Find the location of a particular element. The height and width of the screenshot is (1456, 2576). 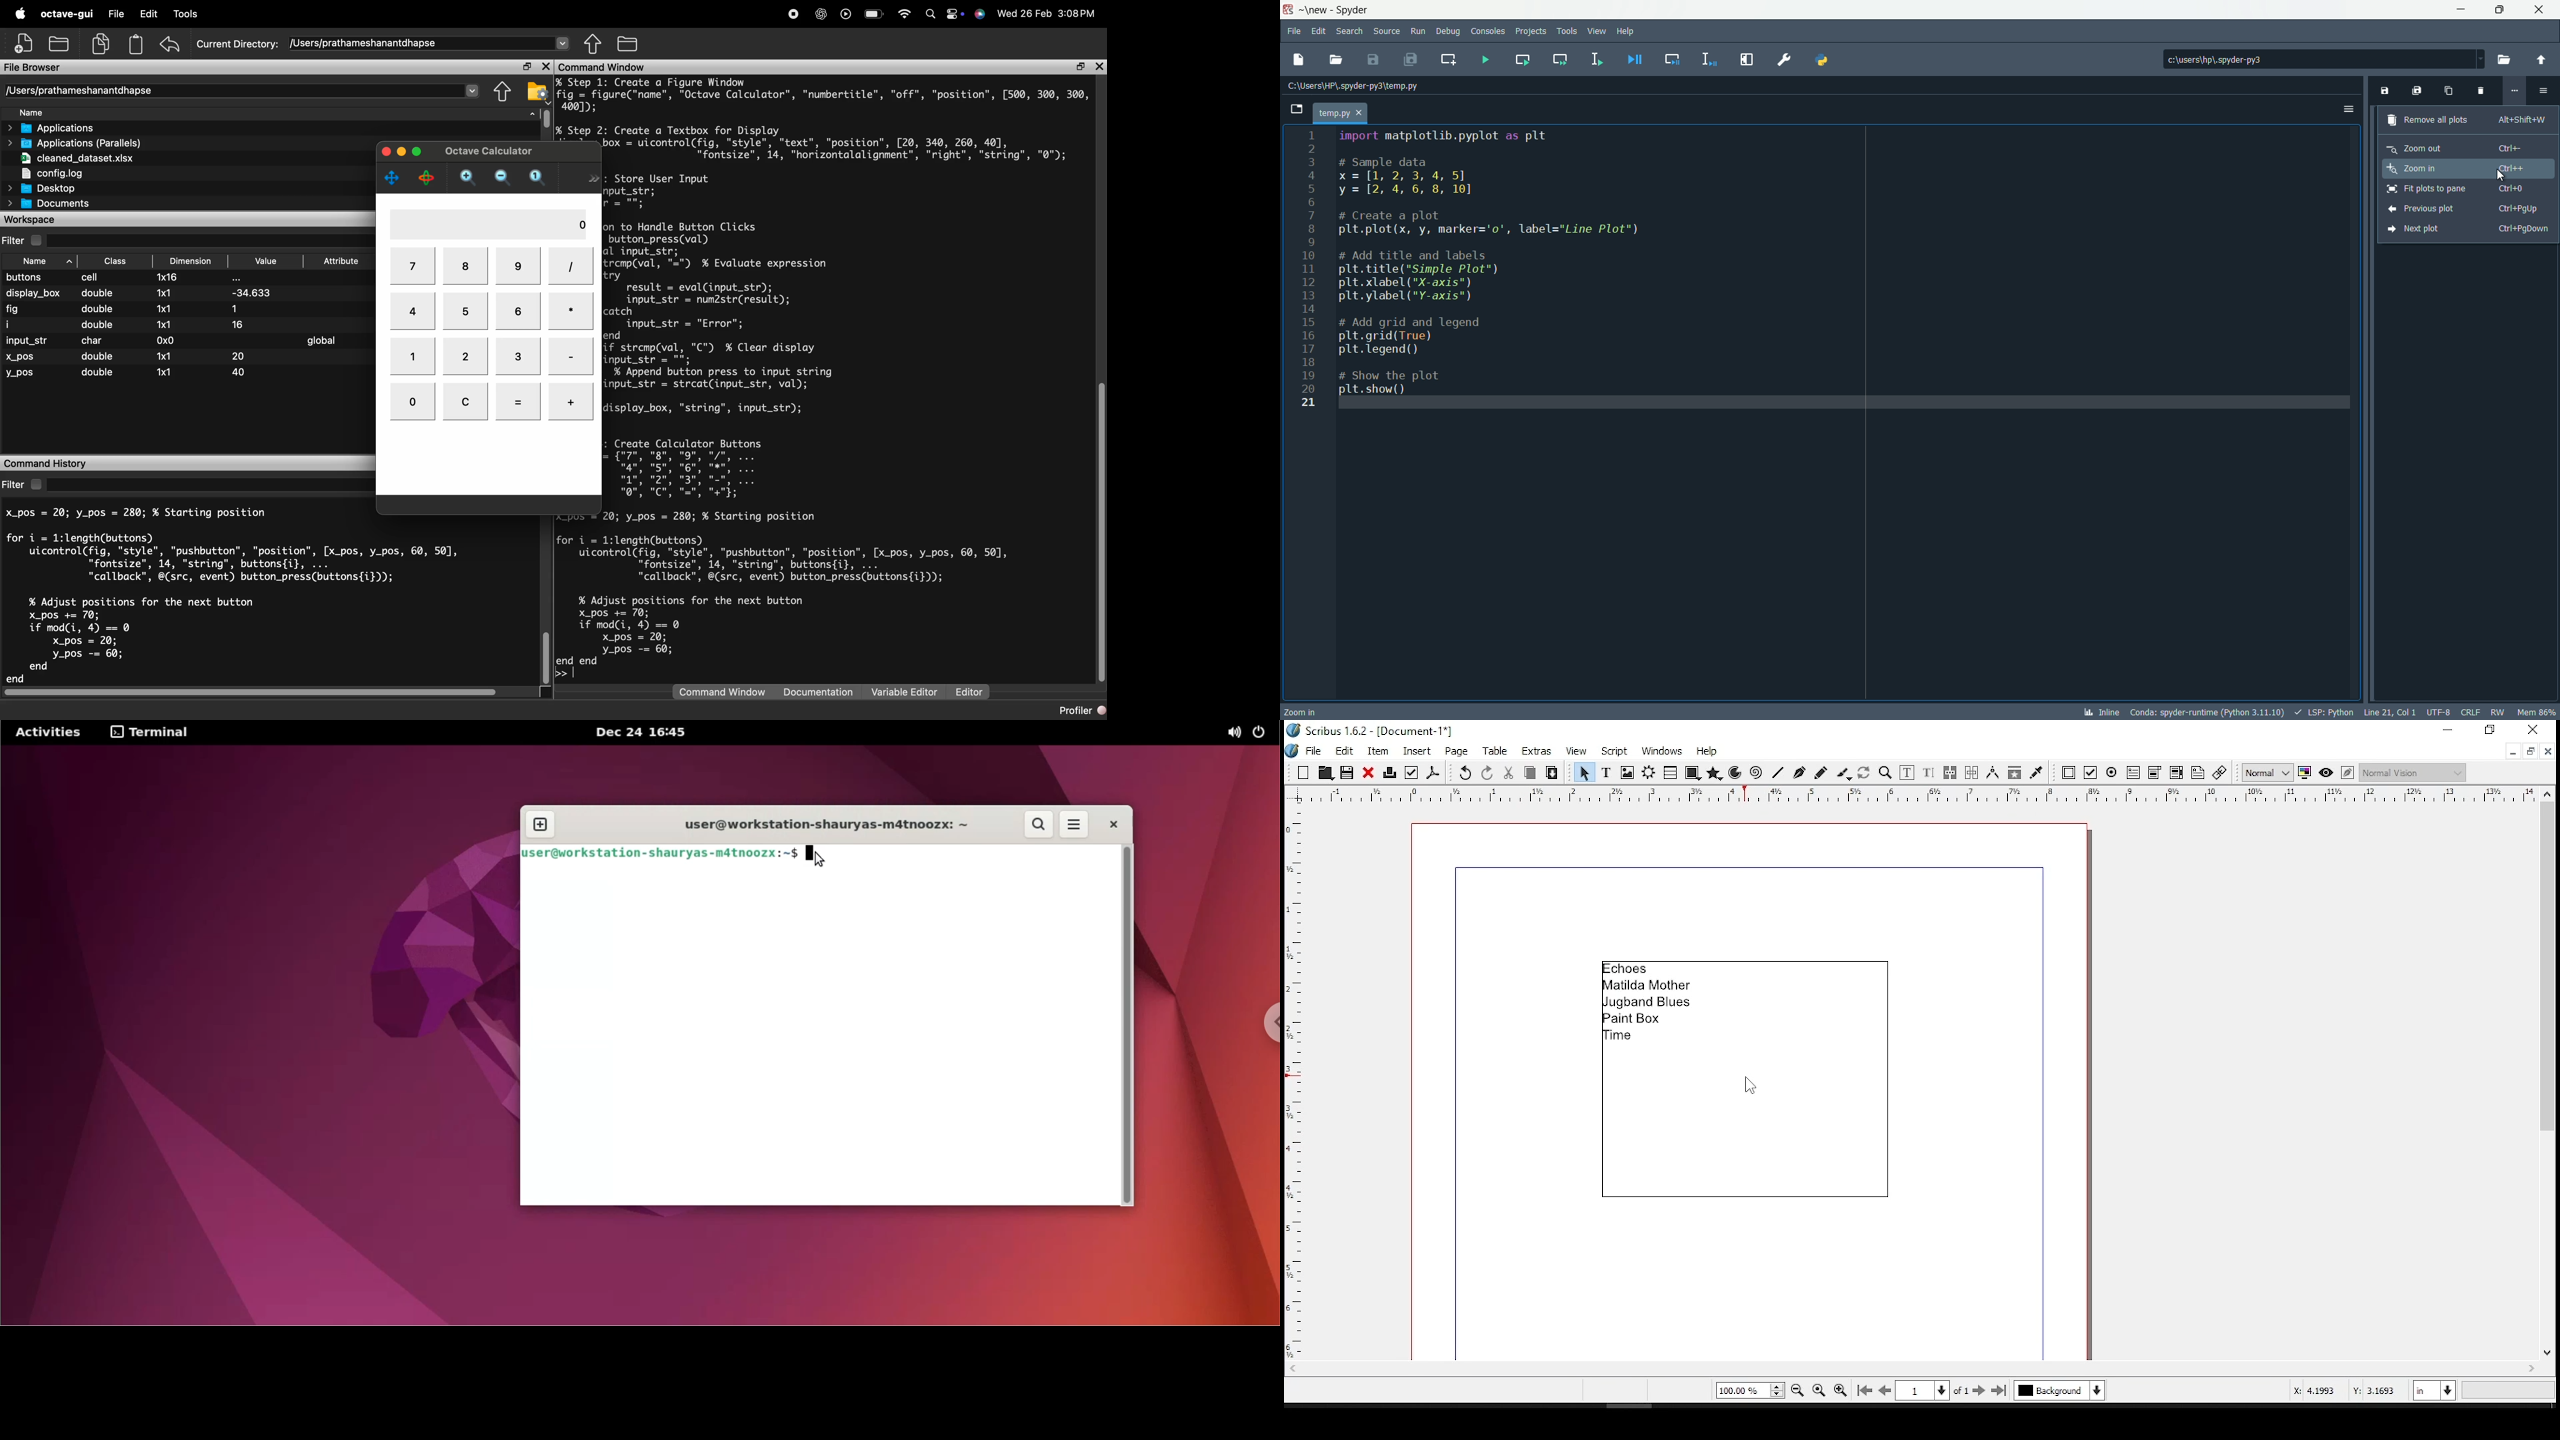

cursor is located at coordinates (2502, 176).